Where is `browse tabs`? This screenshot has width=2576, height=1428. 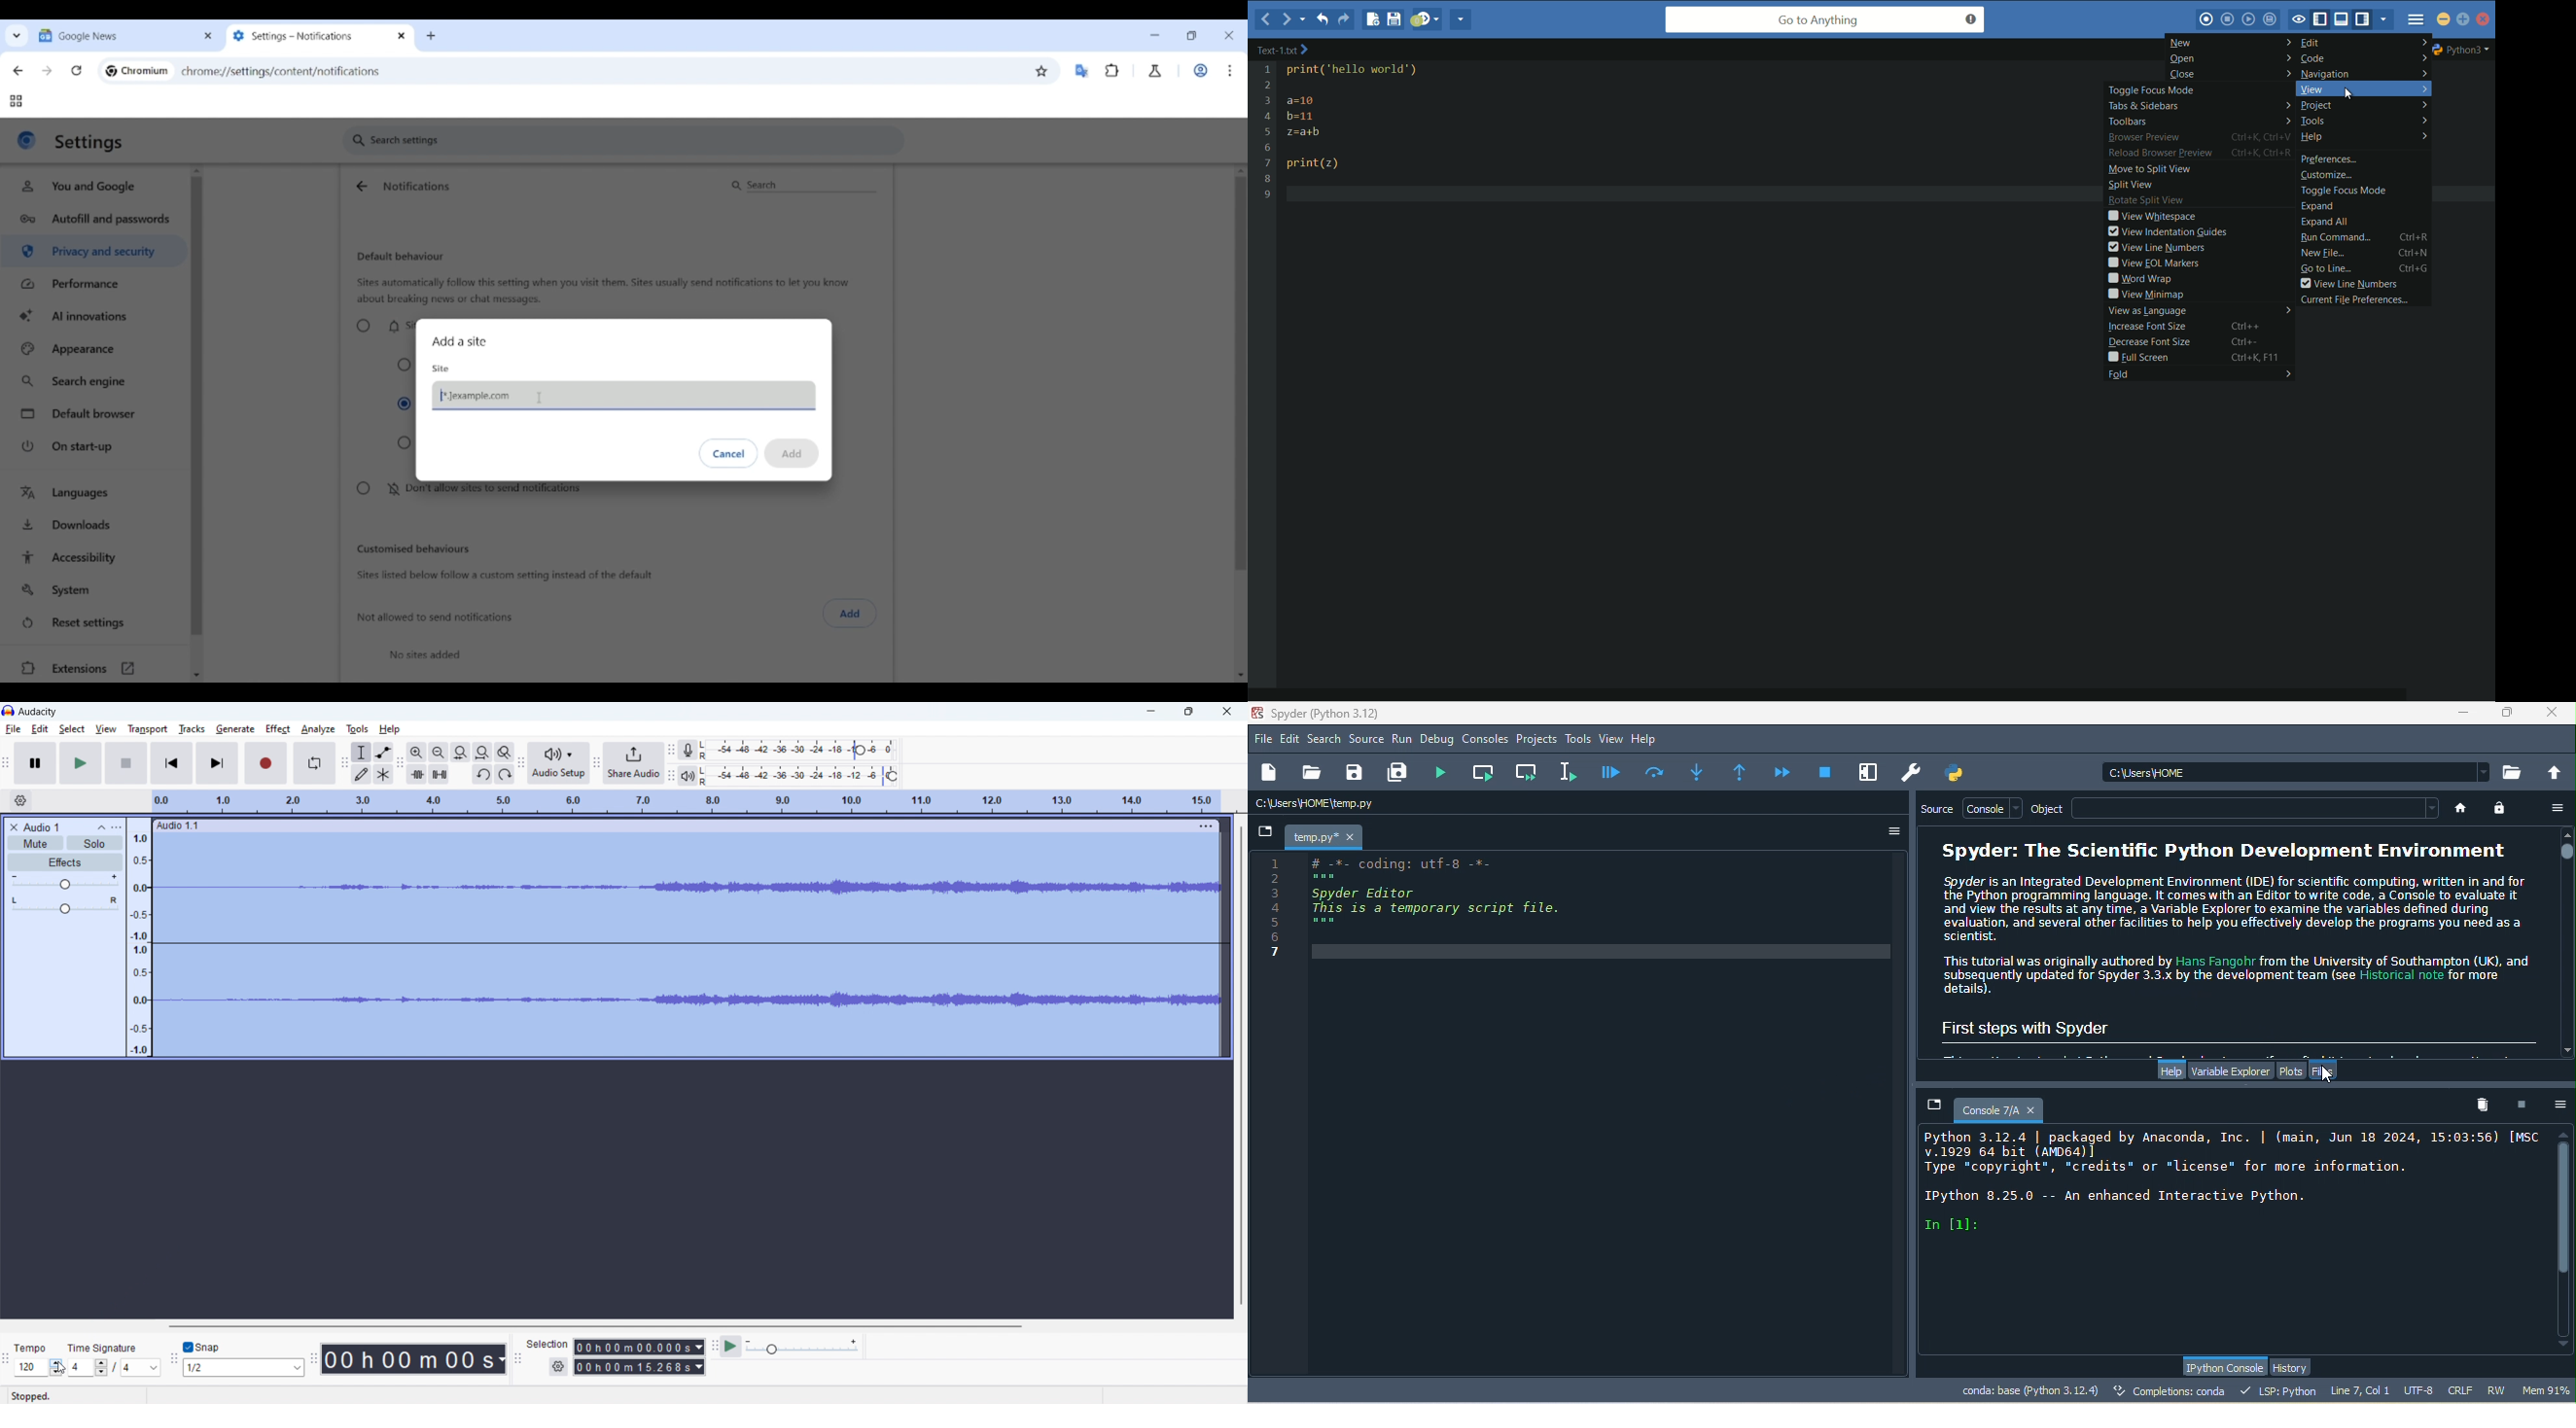
browse tabs is located at coordinates (1266, 833).